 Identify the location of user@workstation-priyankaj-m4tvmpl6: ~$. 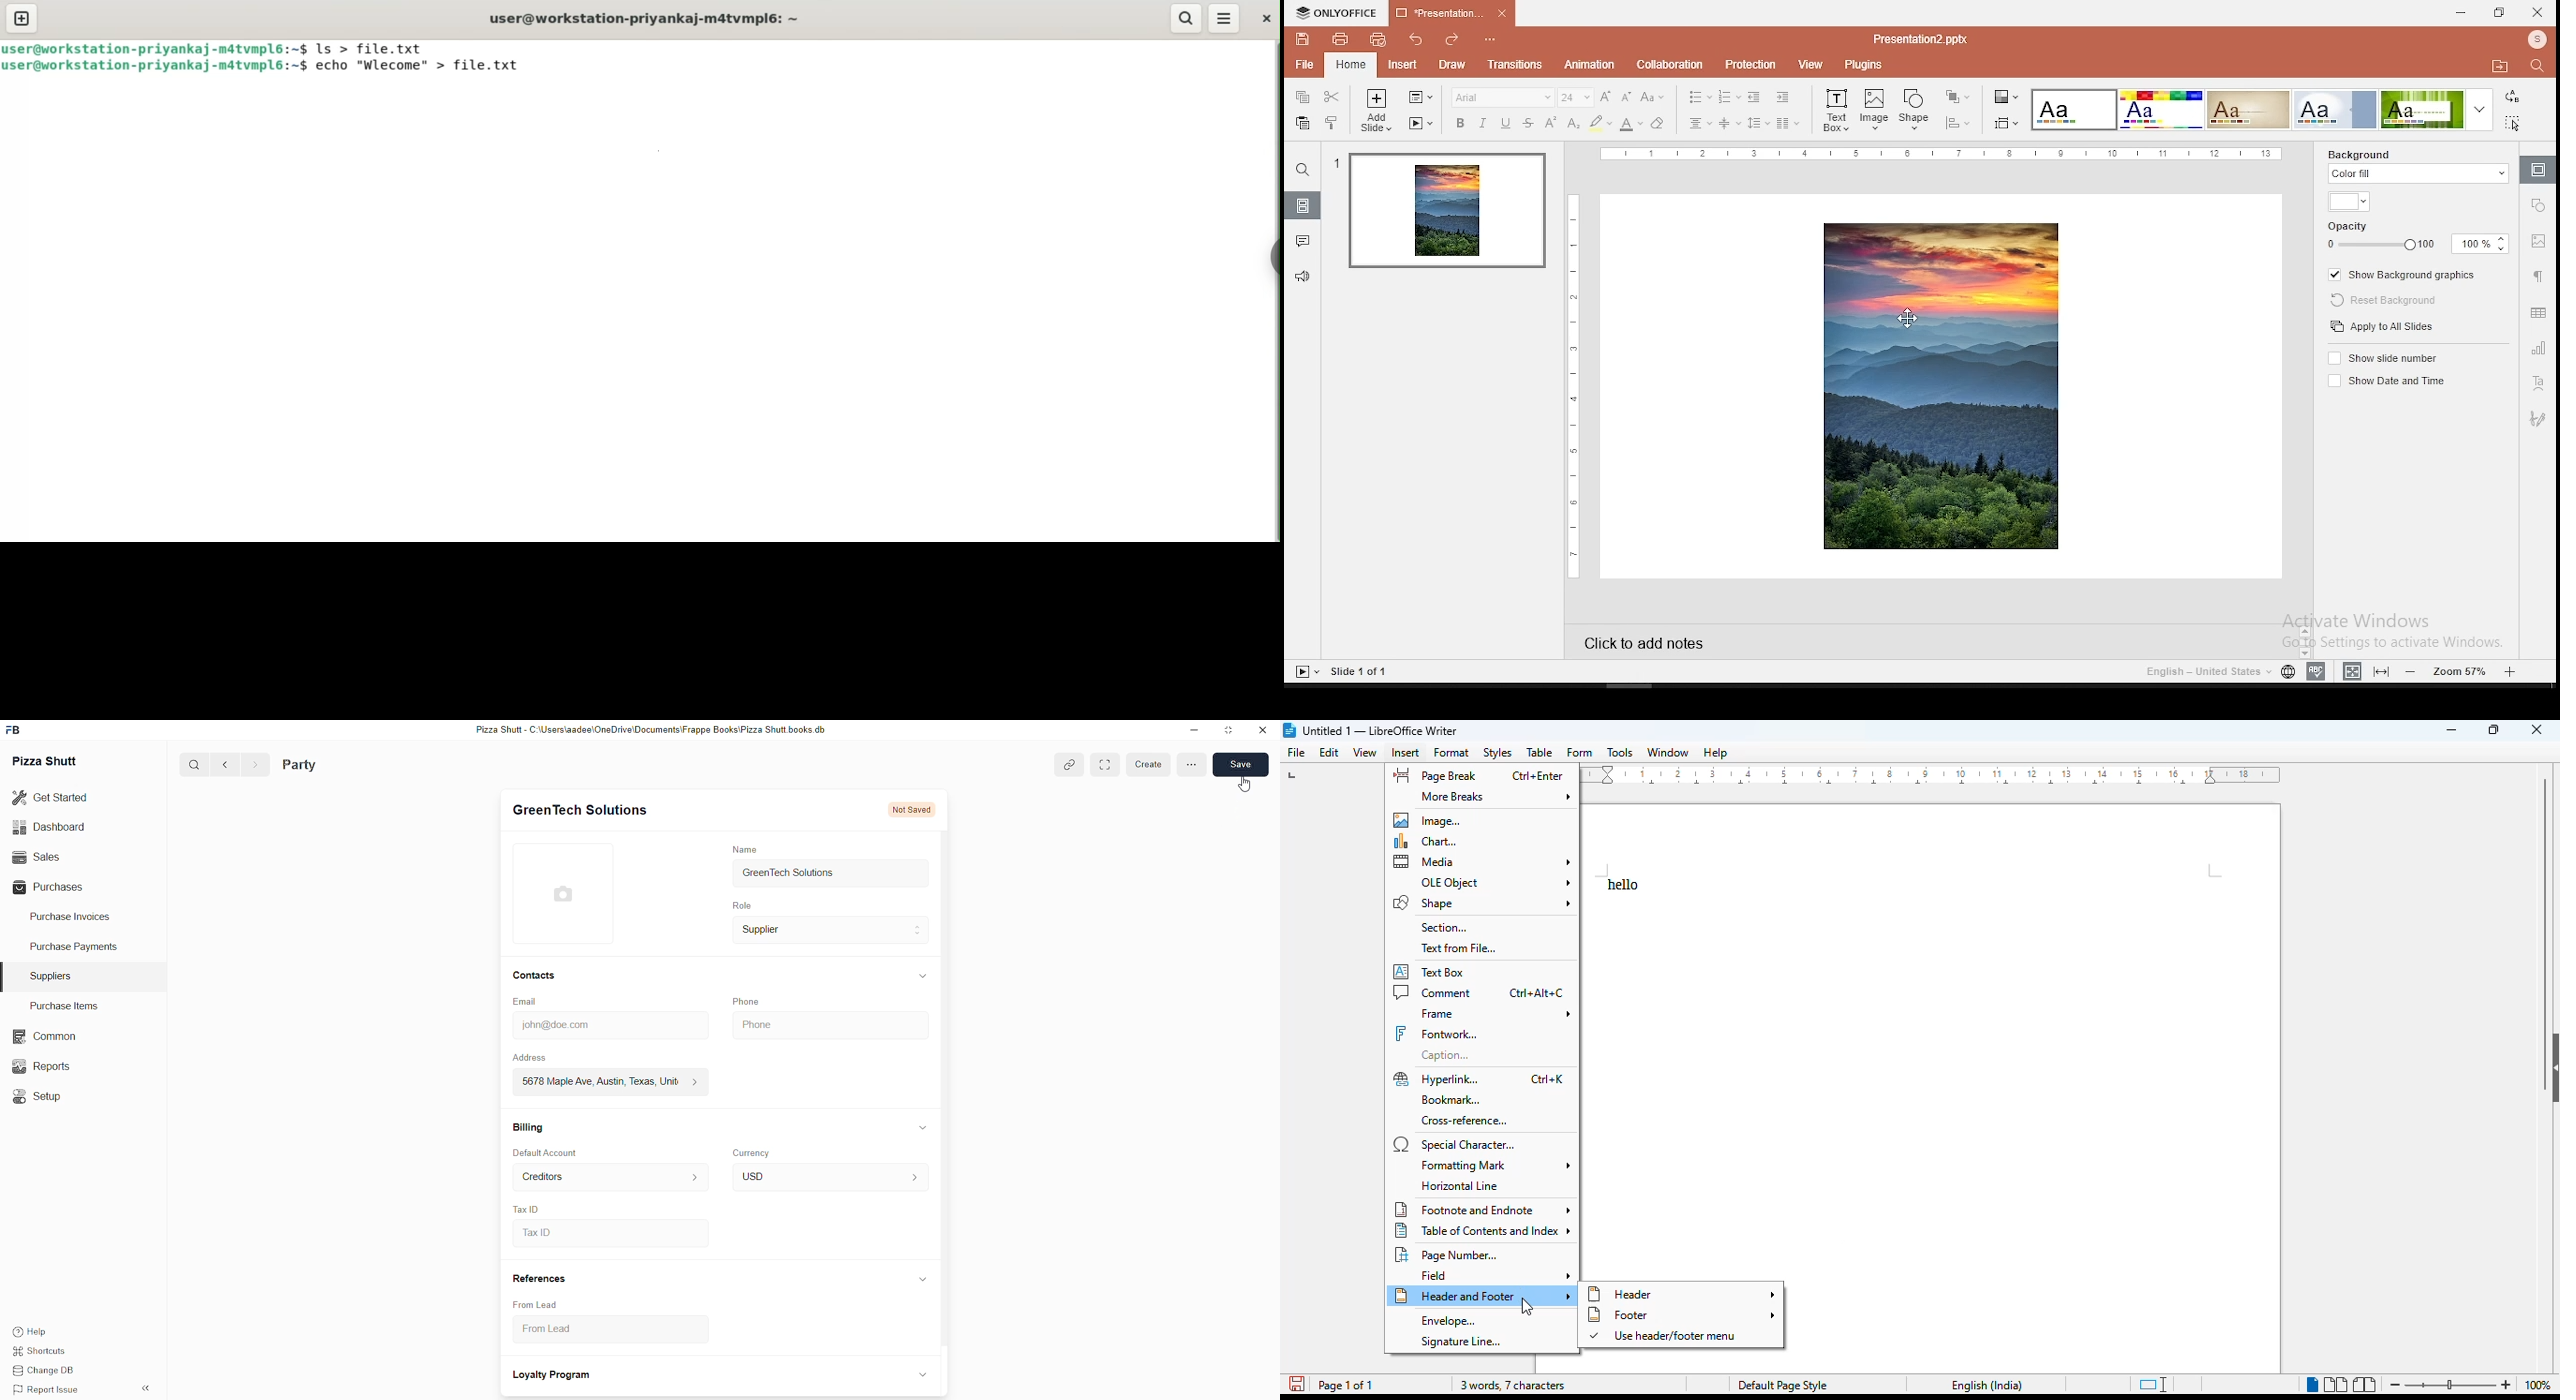
(155, 48).